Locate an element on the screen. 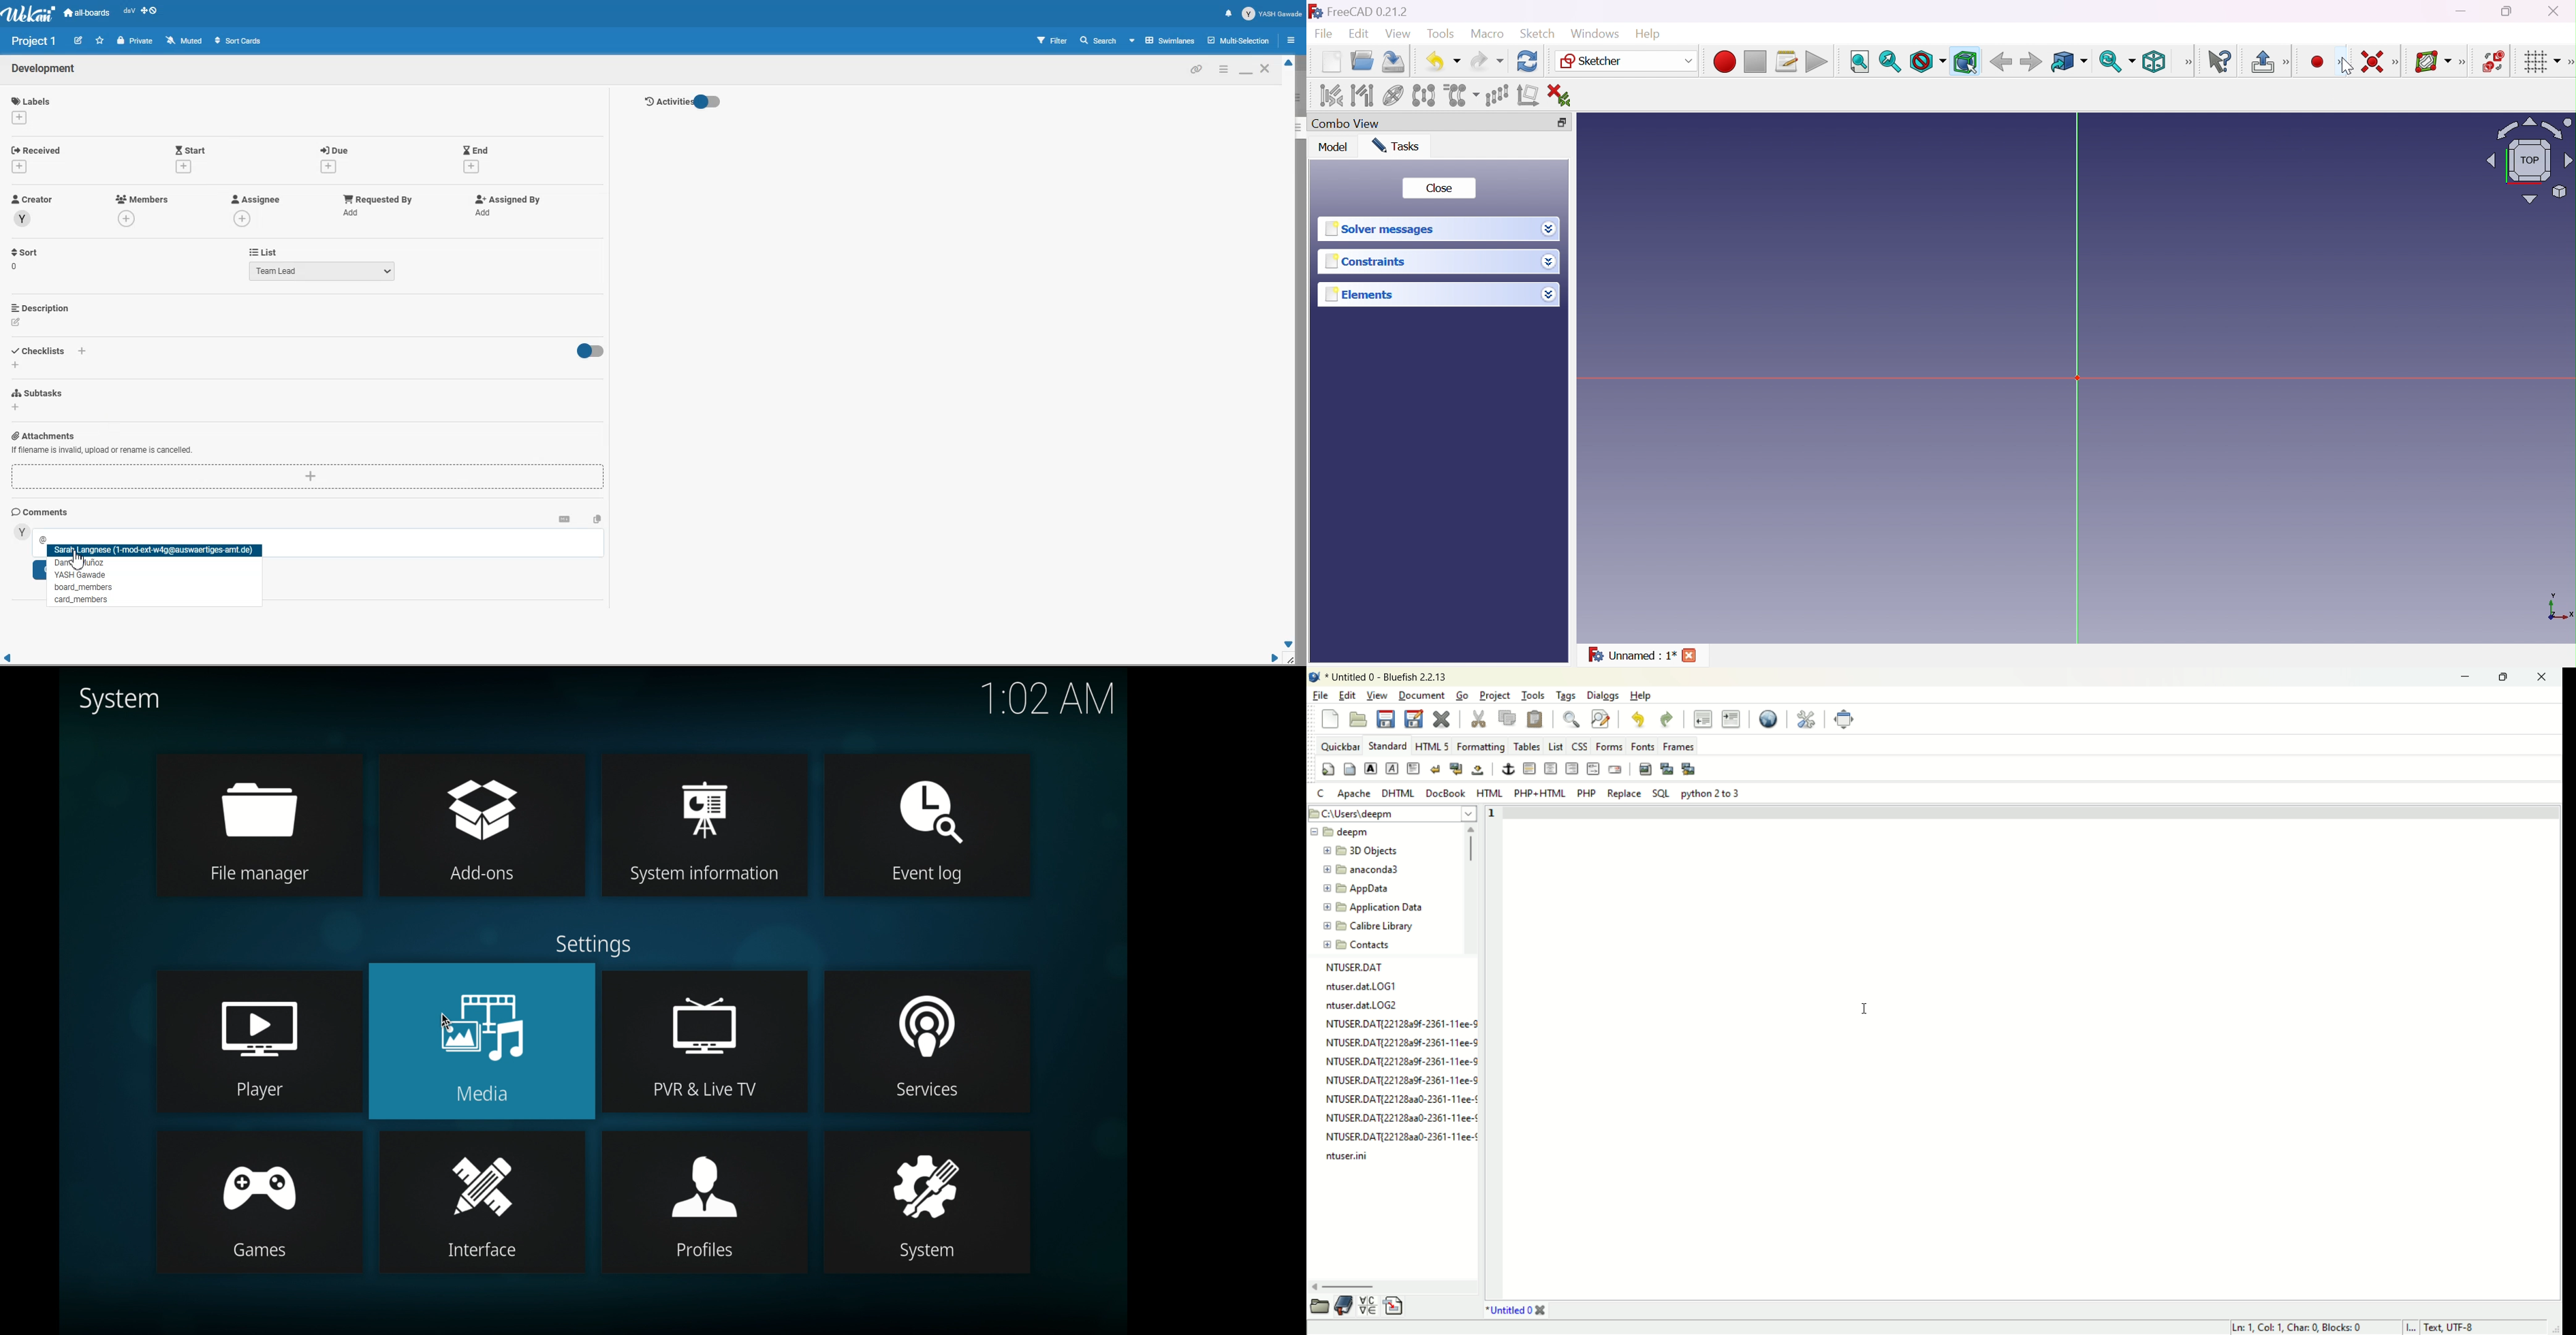 The image size is (2576, 1344). Edit is located at coordinates (1357, 34).